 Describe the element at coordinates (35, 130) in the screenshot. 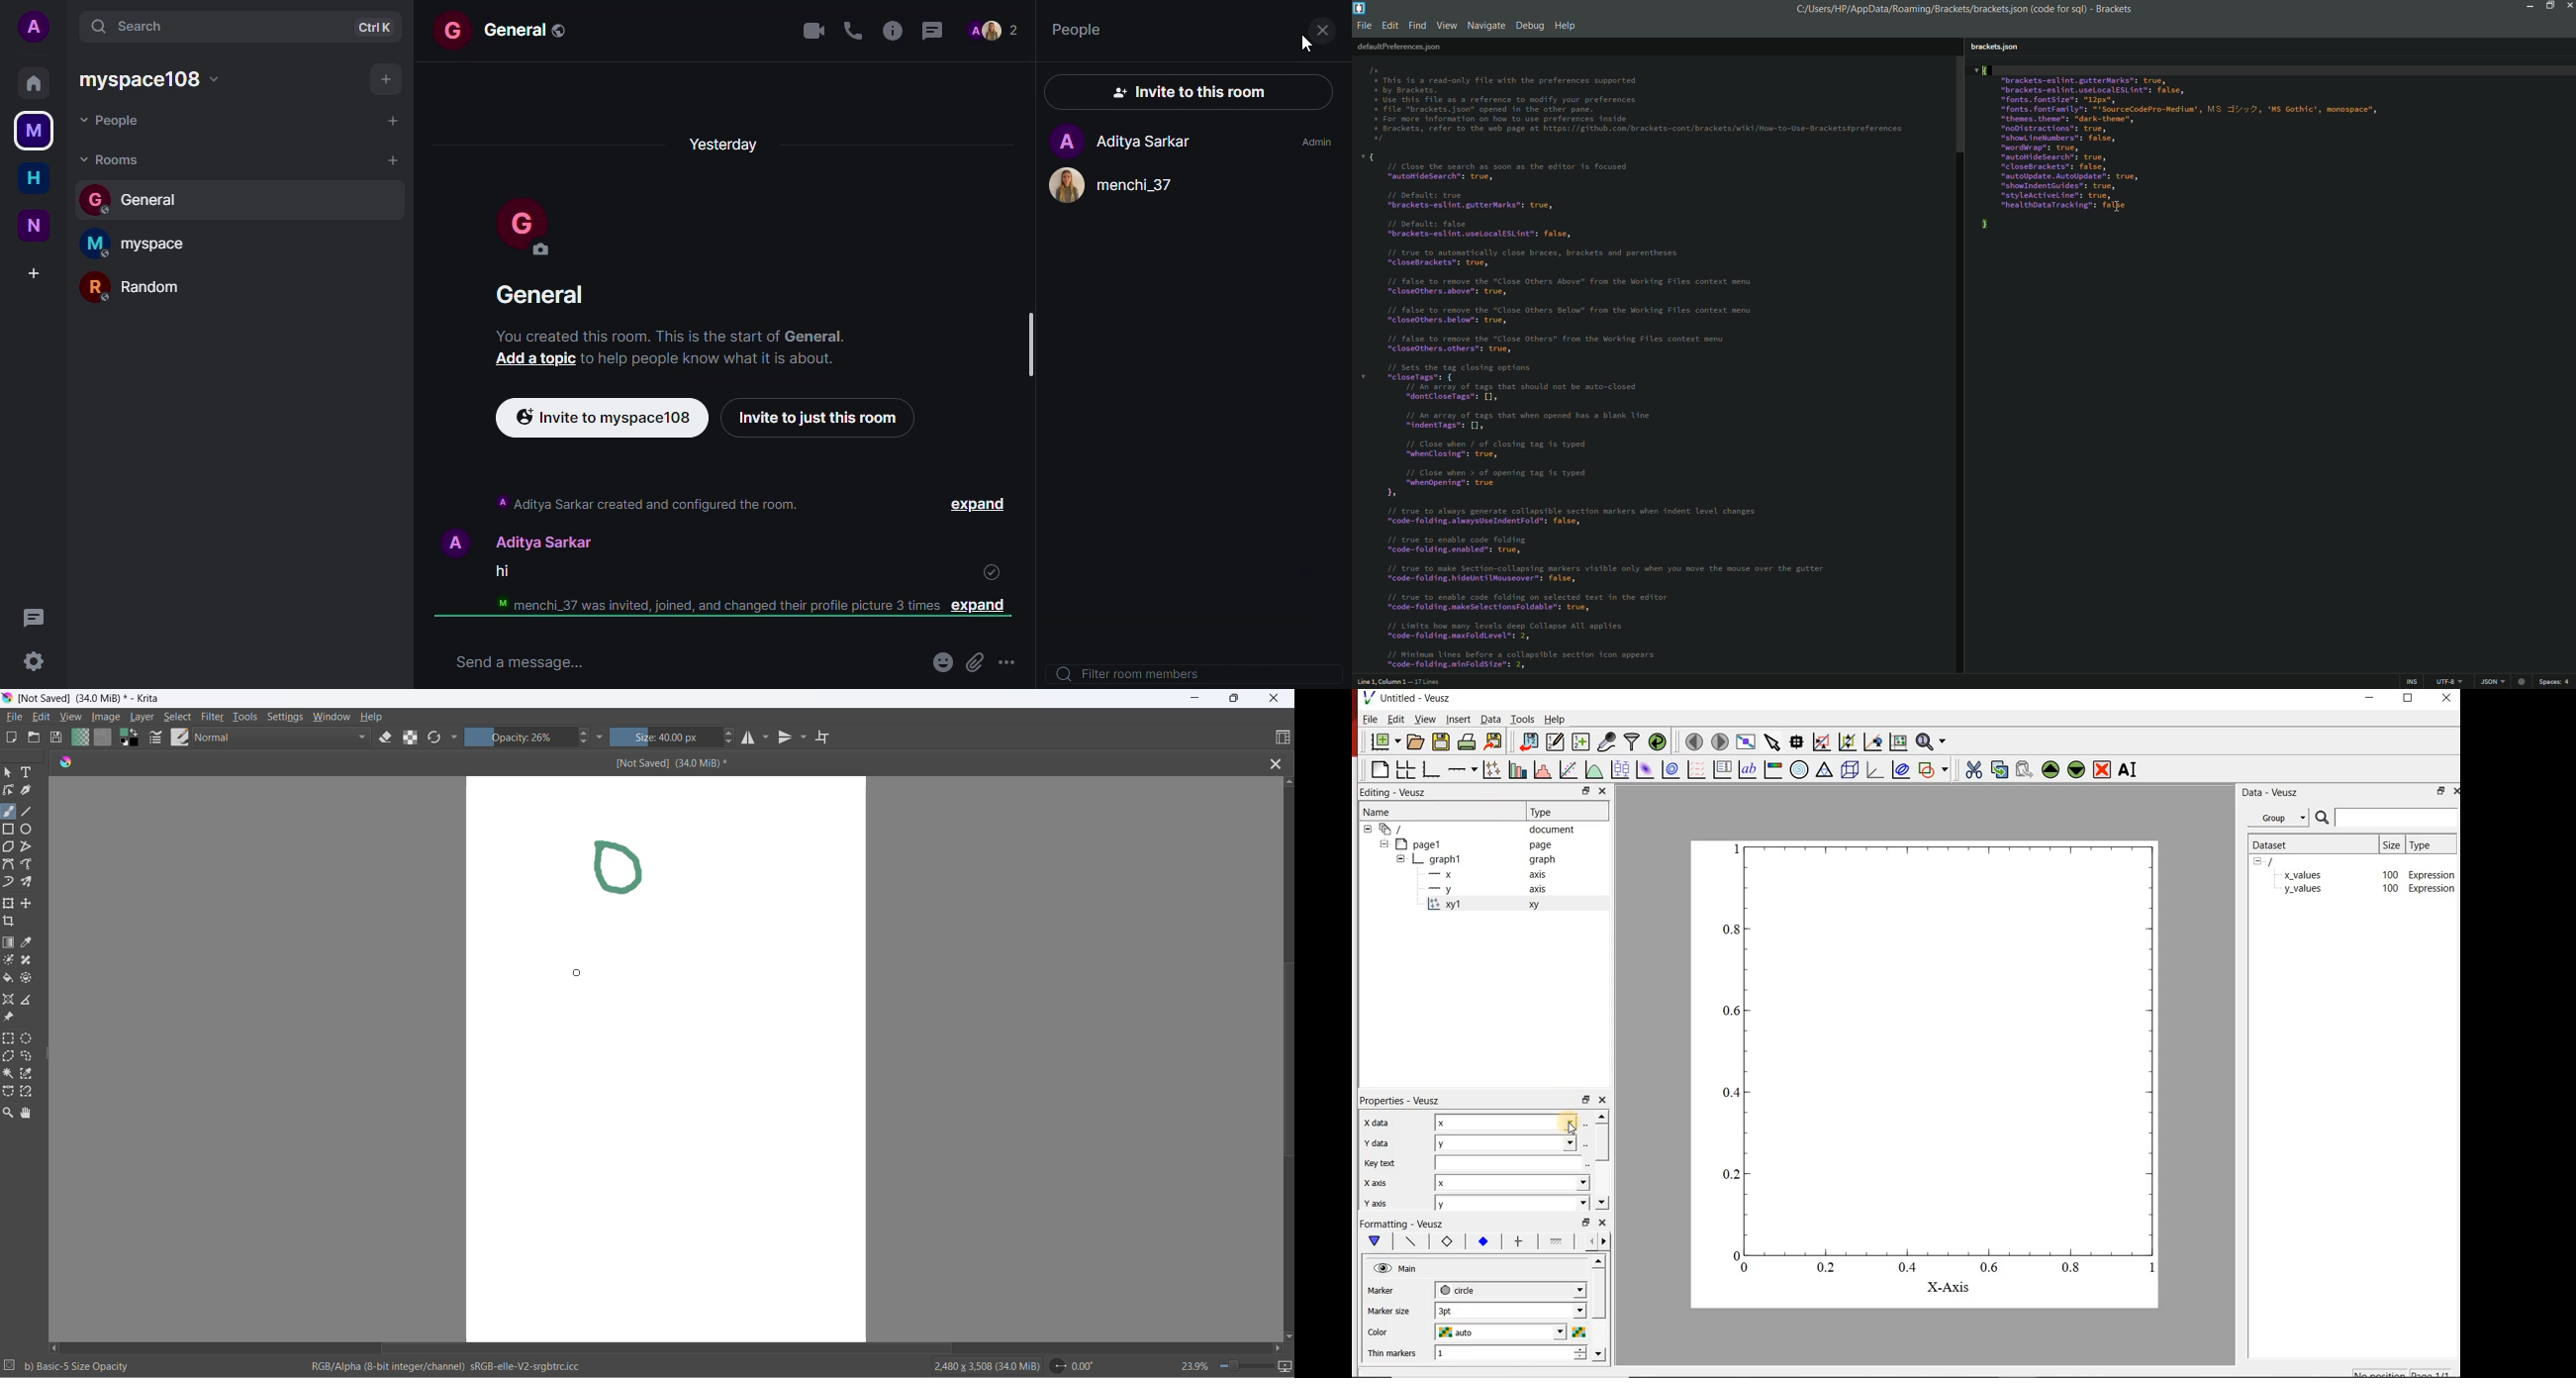

I see `myspace` at that location.